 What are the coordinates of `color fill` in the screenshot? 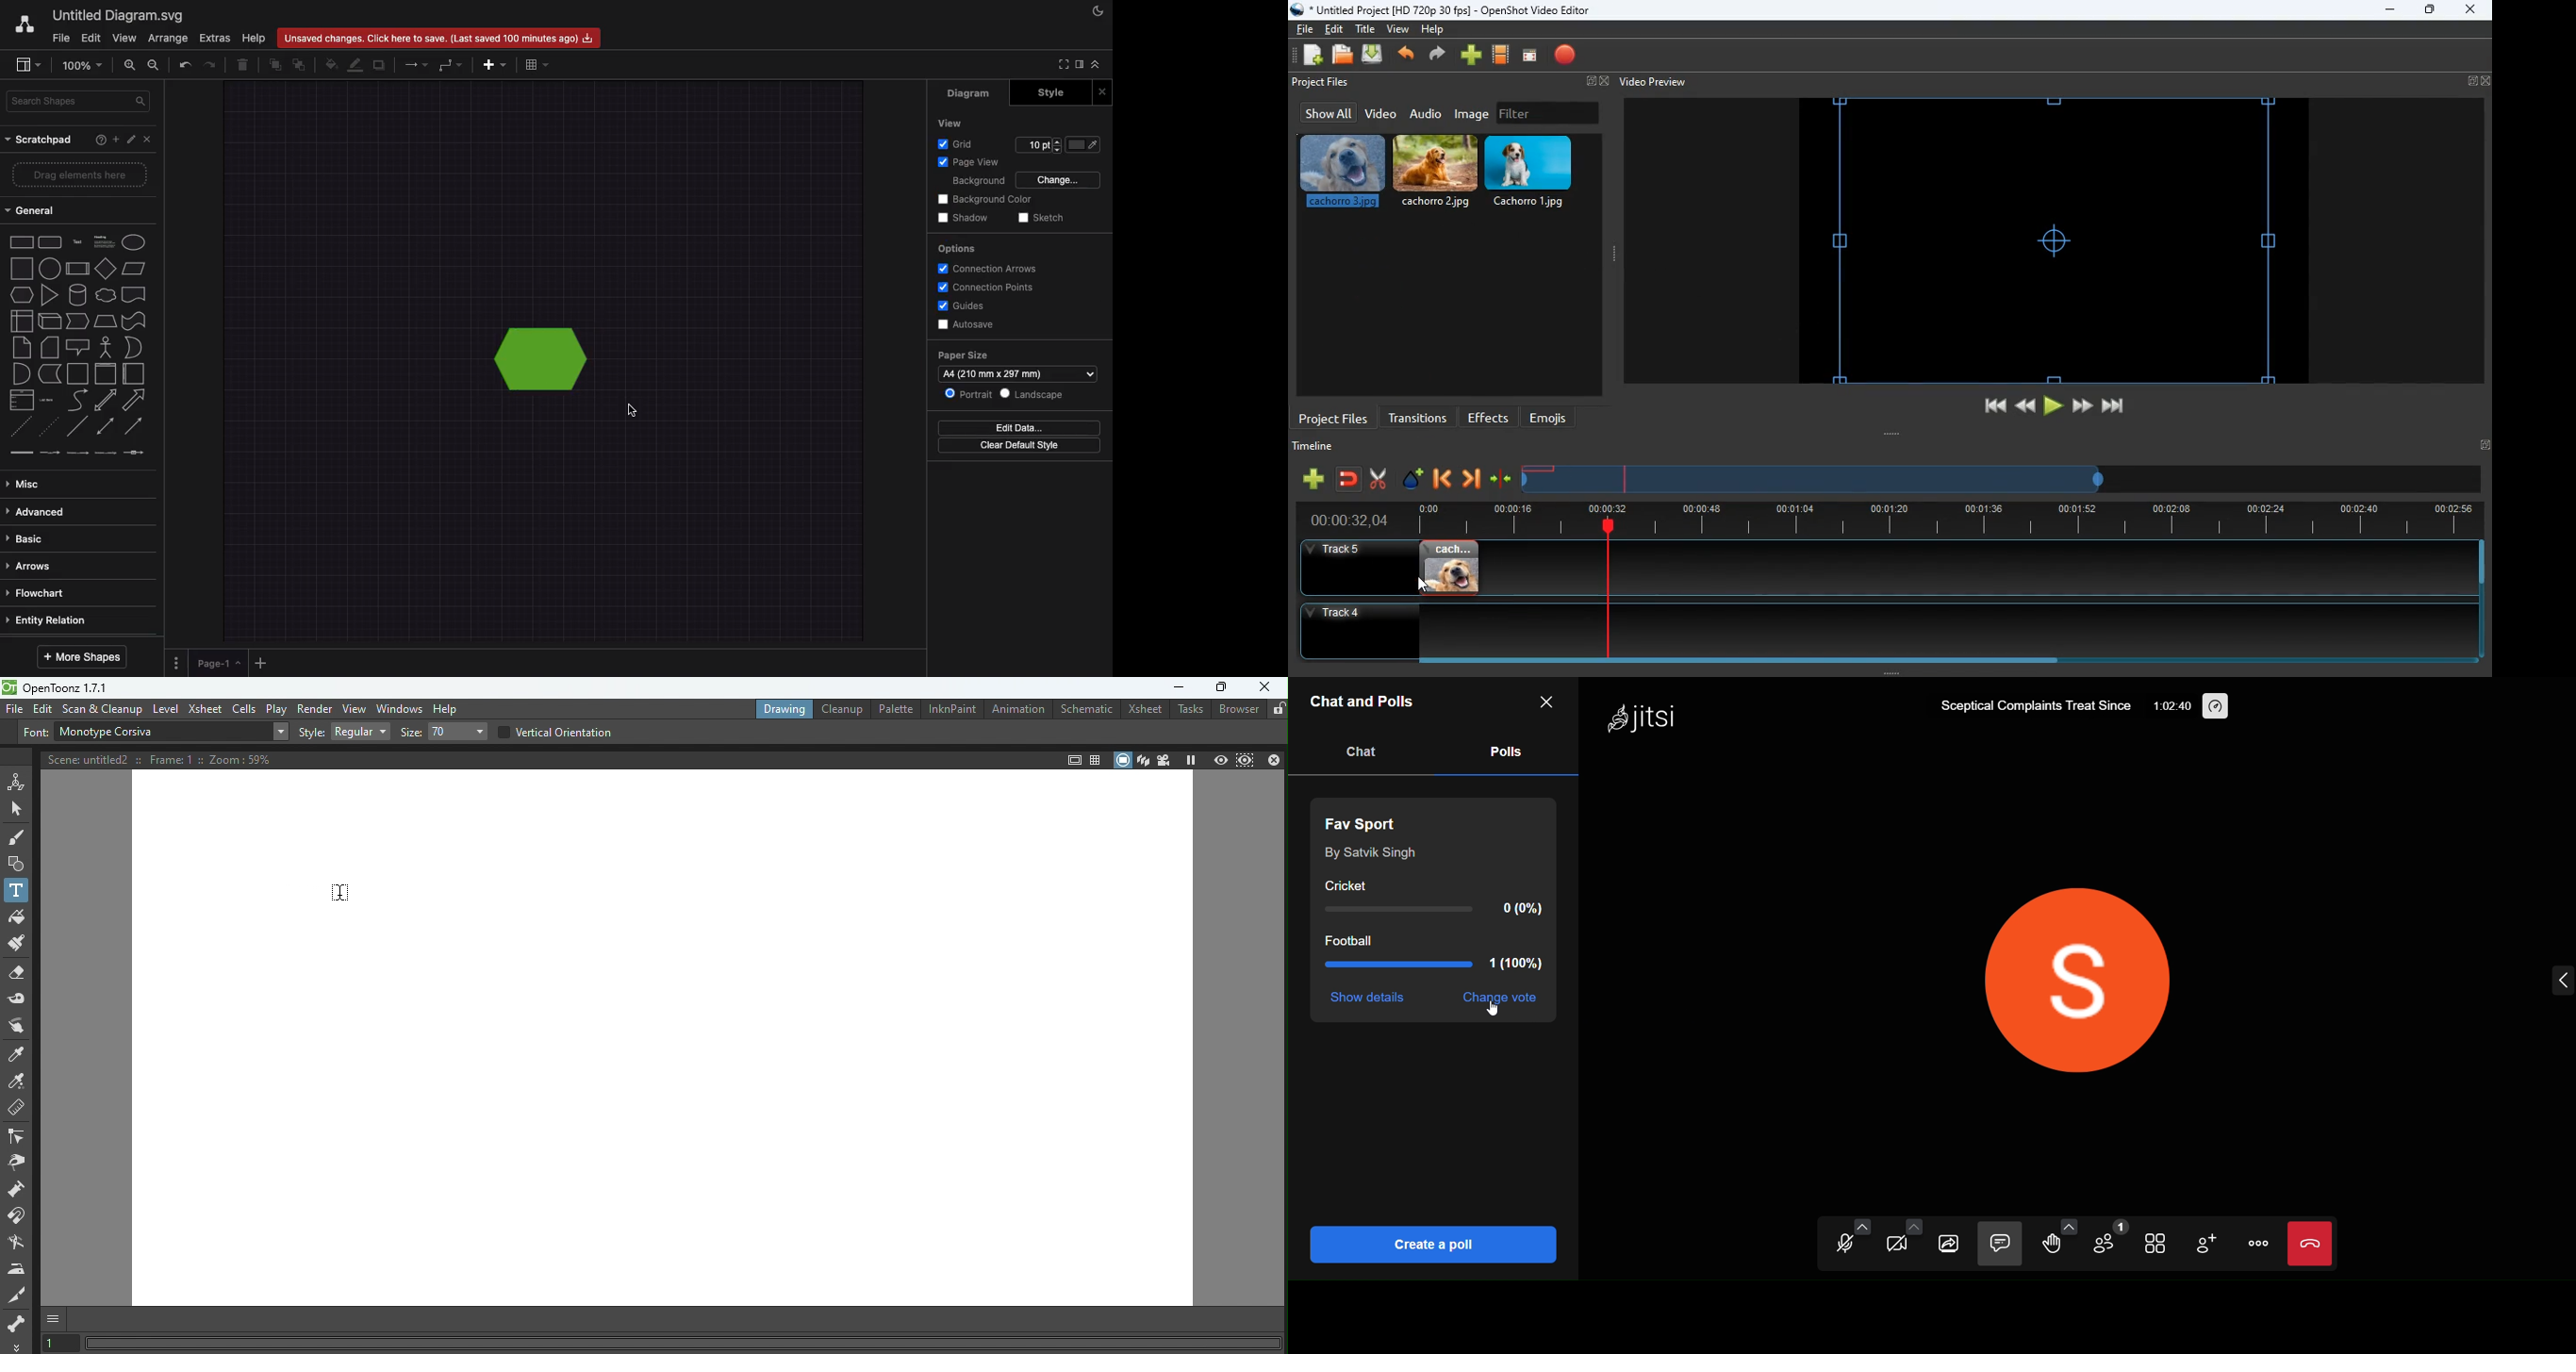 It's located at (1087, 145).